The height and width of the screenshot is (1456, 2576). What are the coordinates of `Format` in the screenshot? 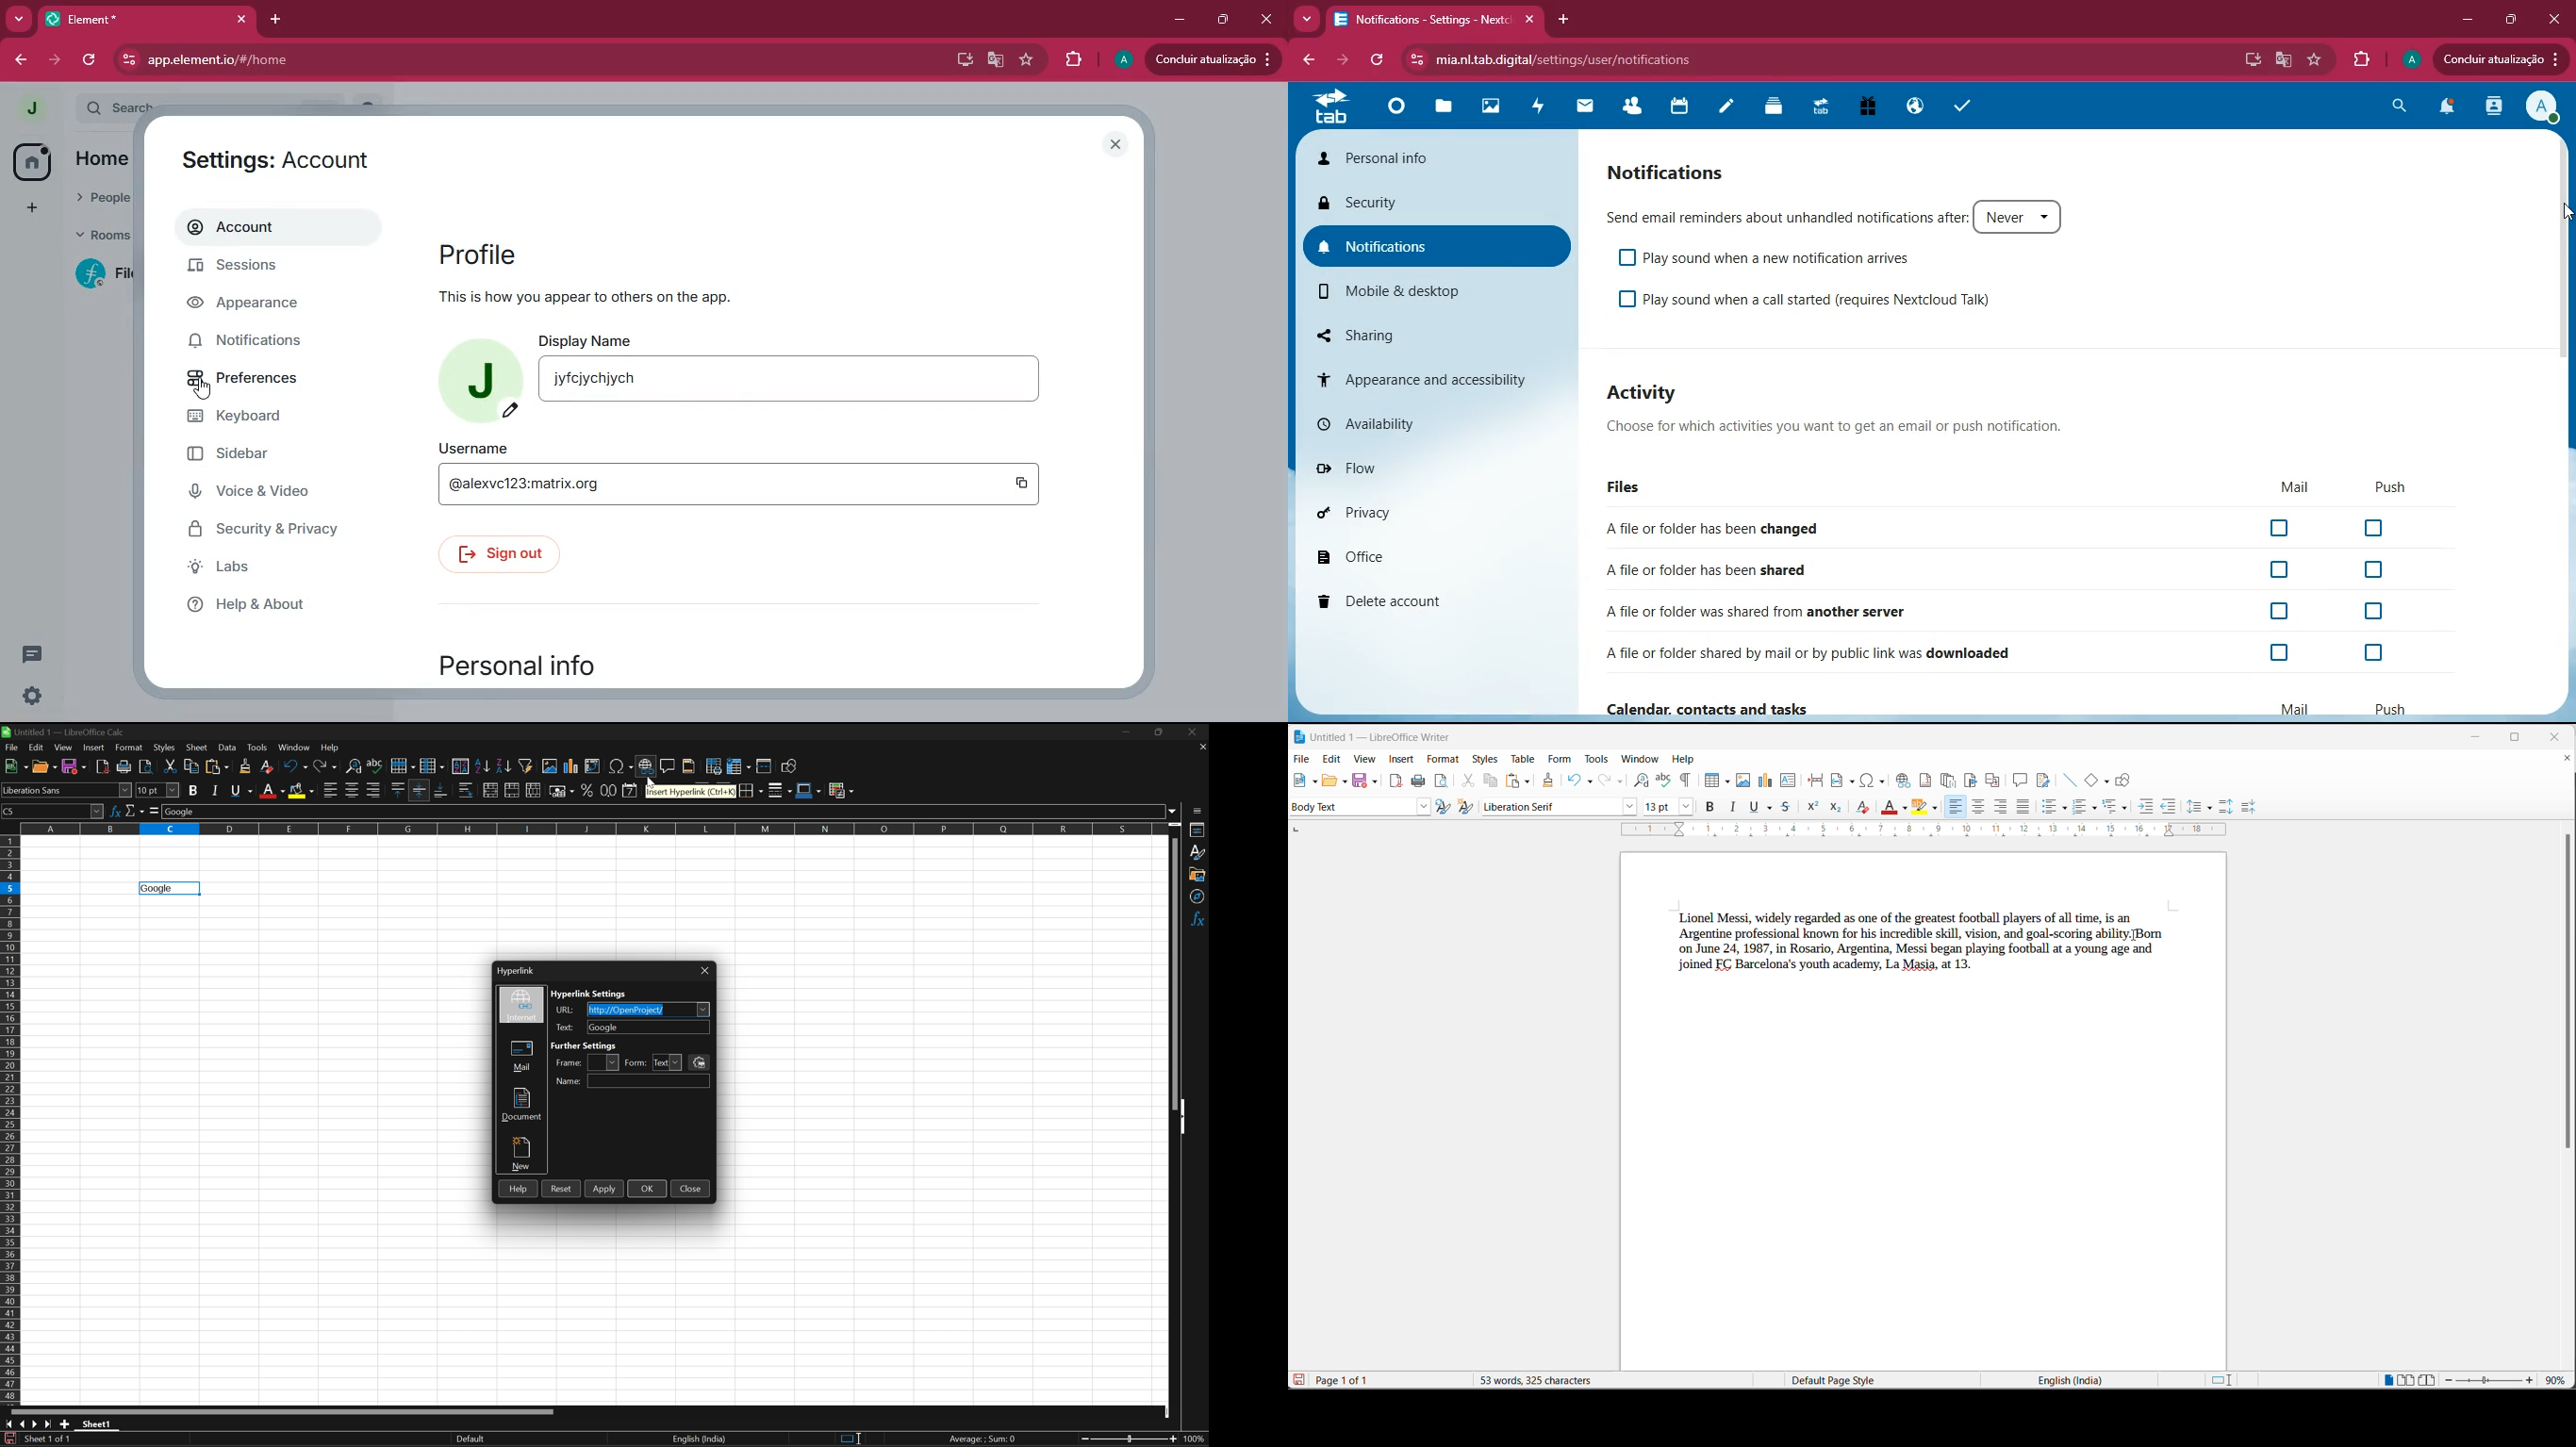 It's located at (130, 747).